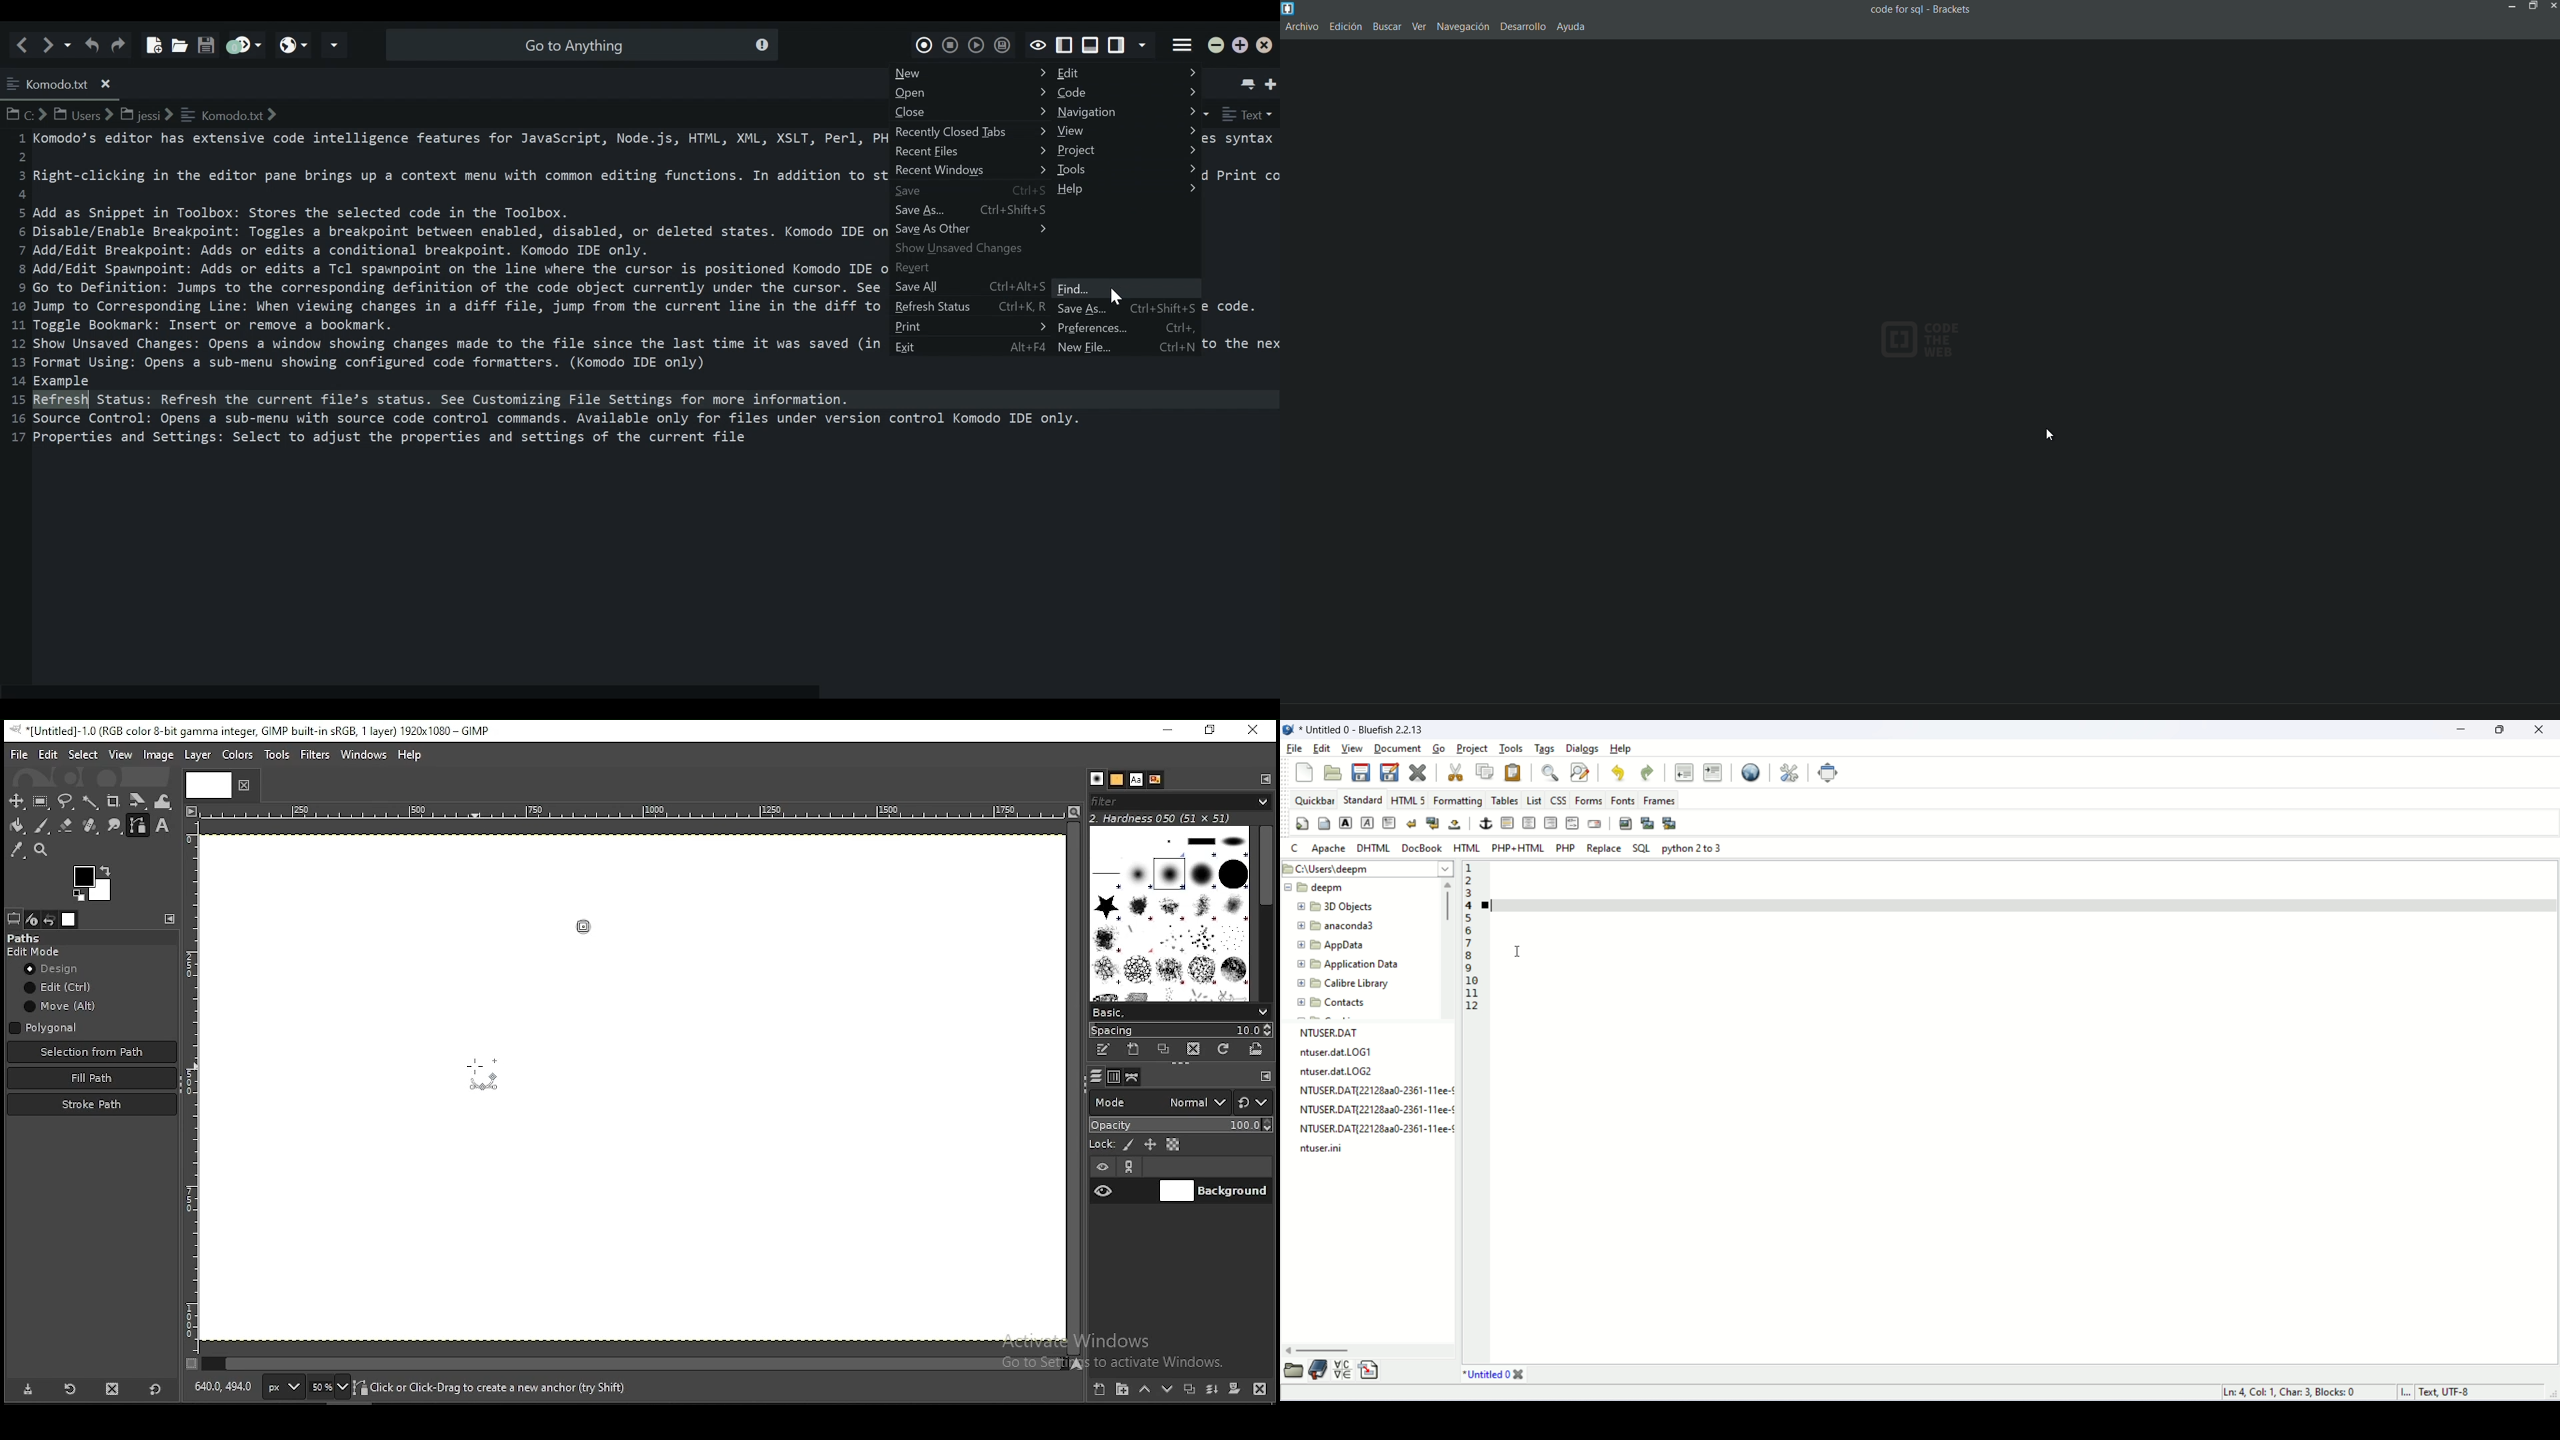 The image size is (2576, 1456). I want to click on restore, so click(1210, 731).